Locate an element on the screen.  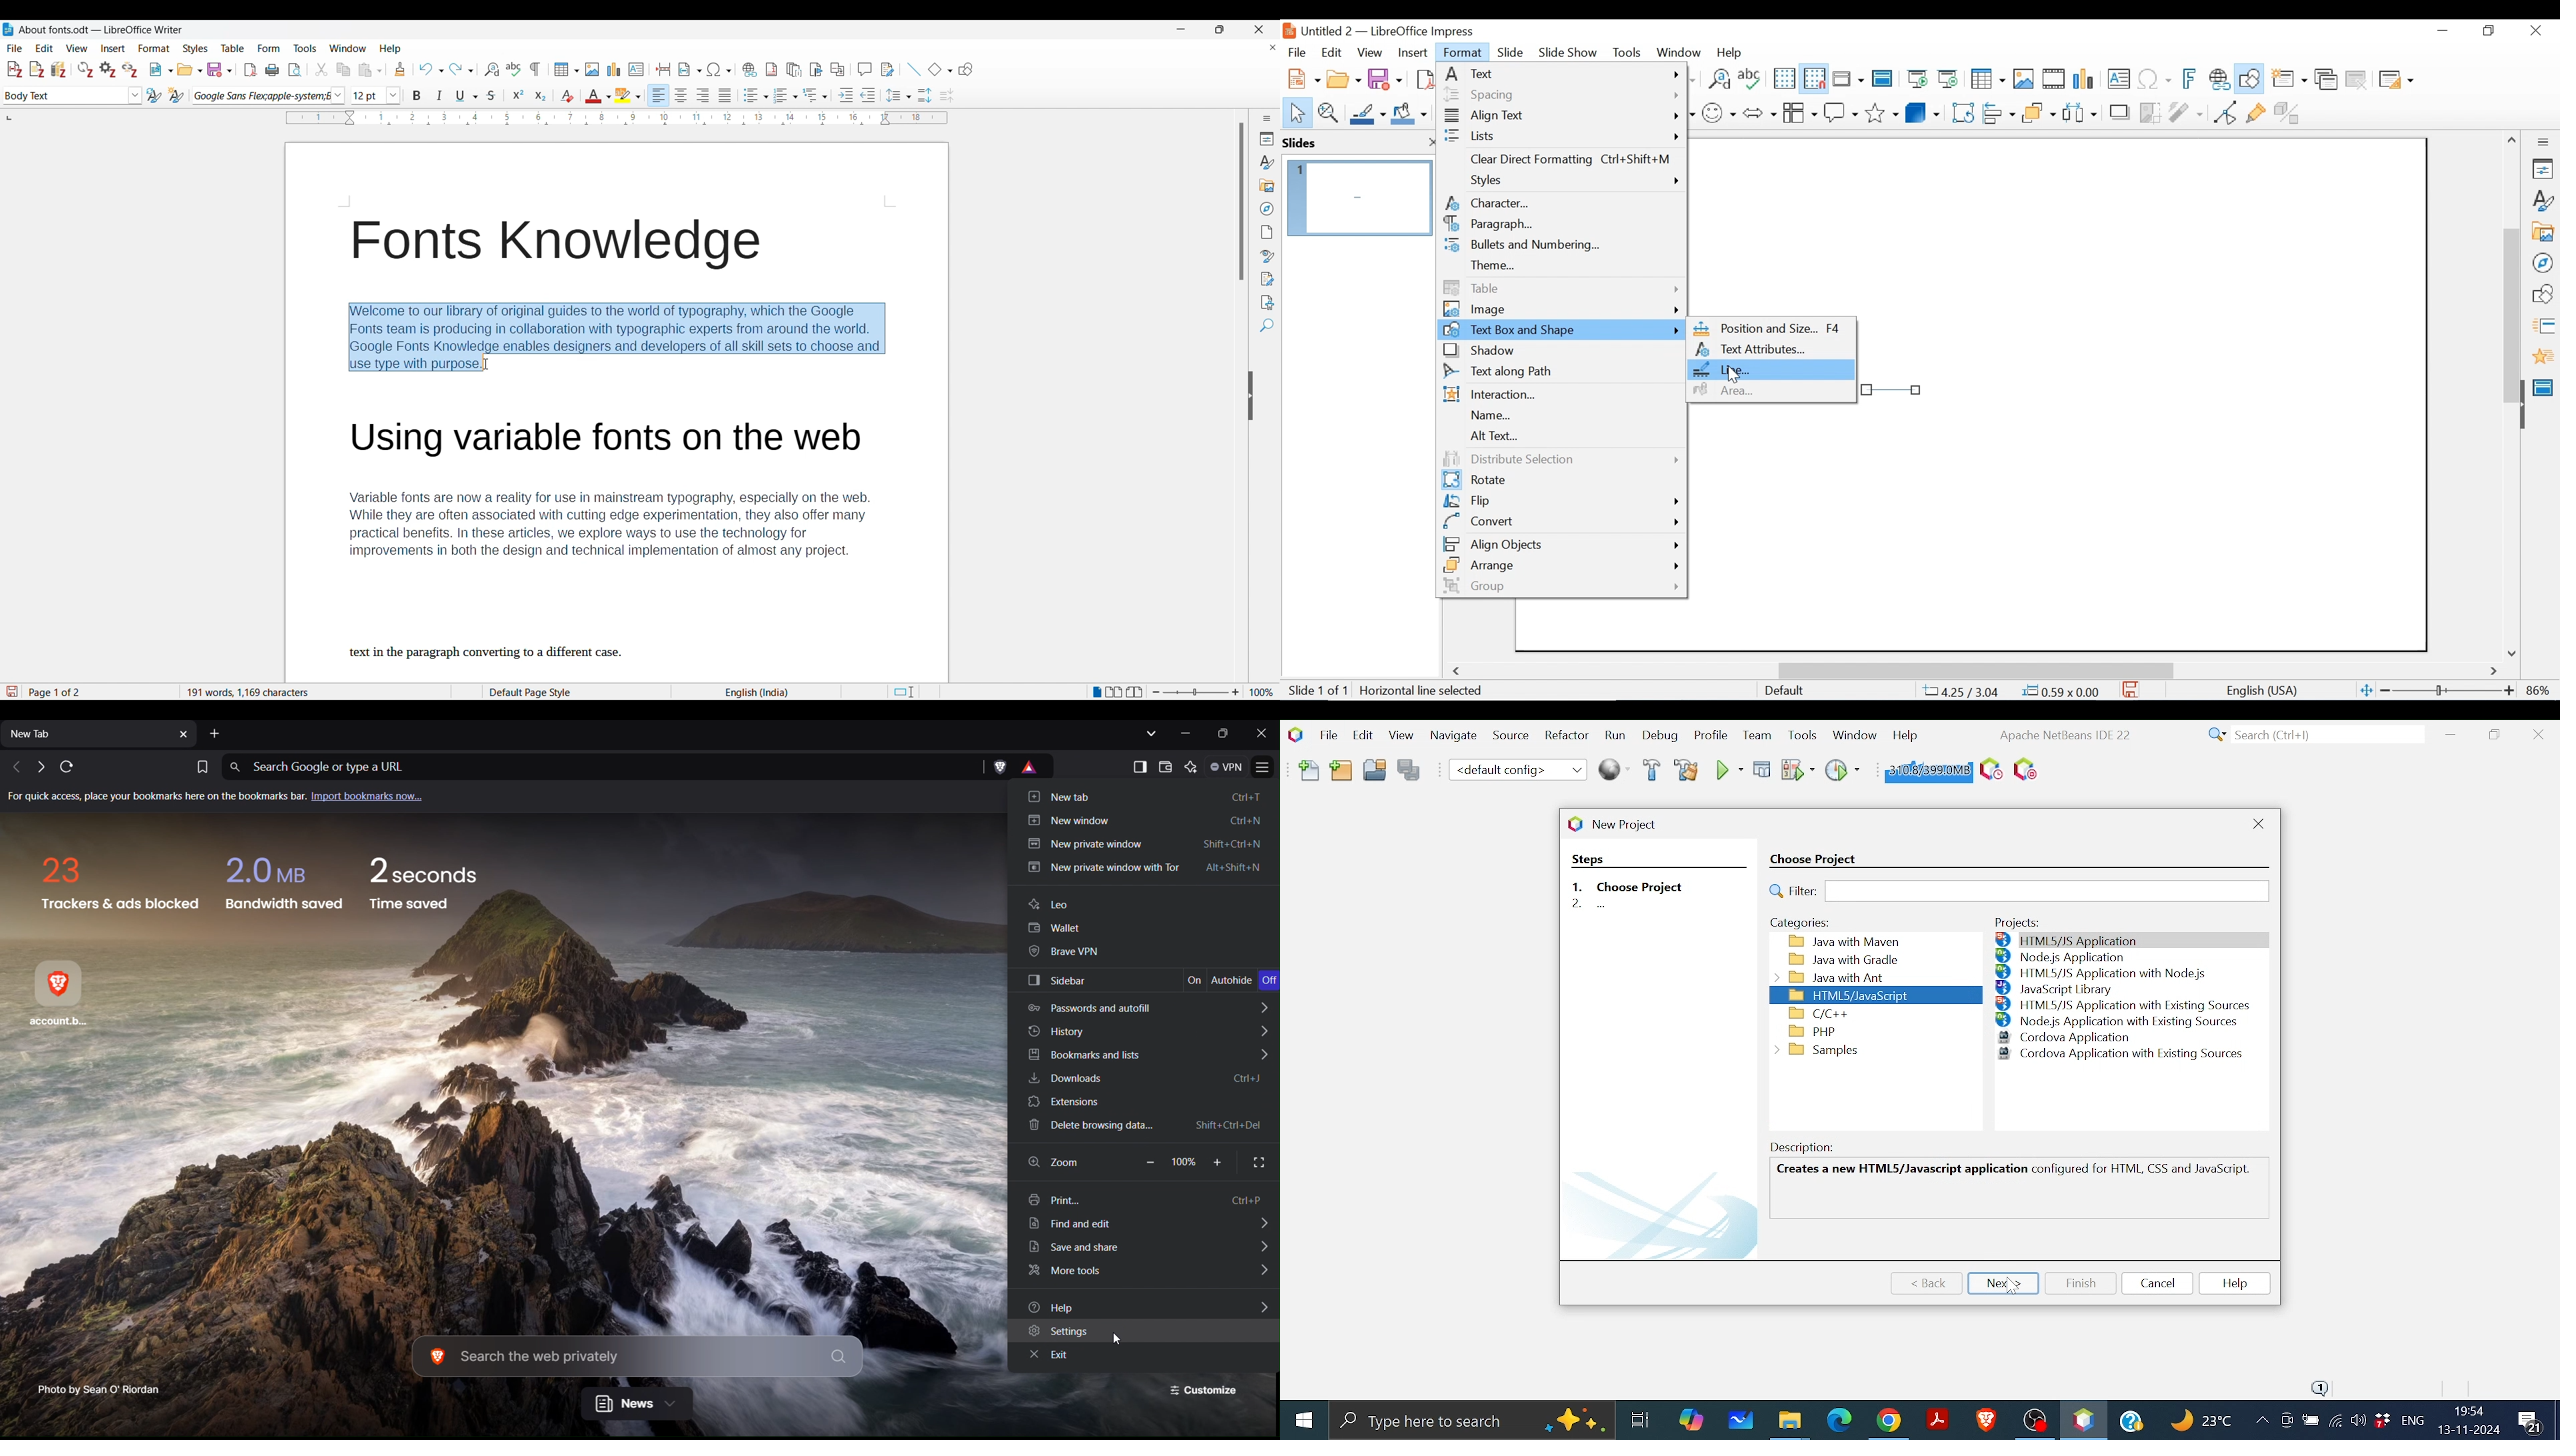
Decrease paragraph spacing is located at coordinates (947, 96).